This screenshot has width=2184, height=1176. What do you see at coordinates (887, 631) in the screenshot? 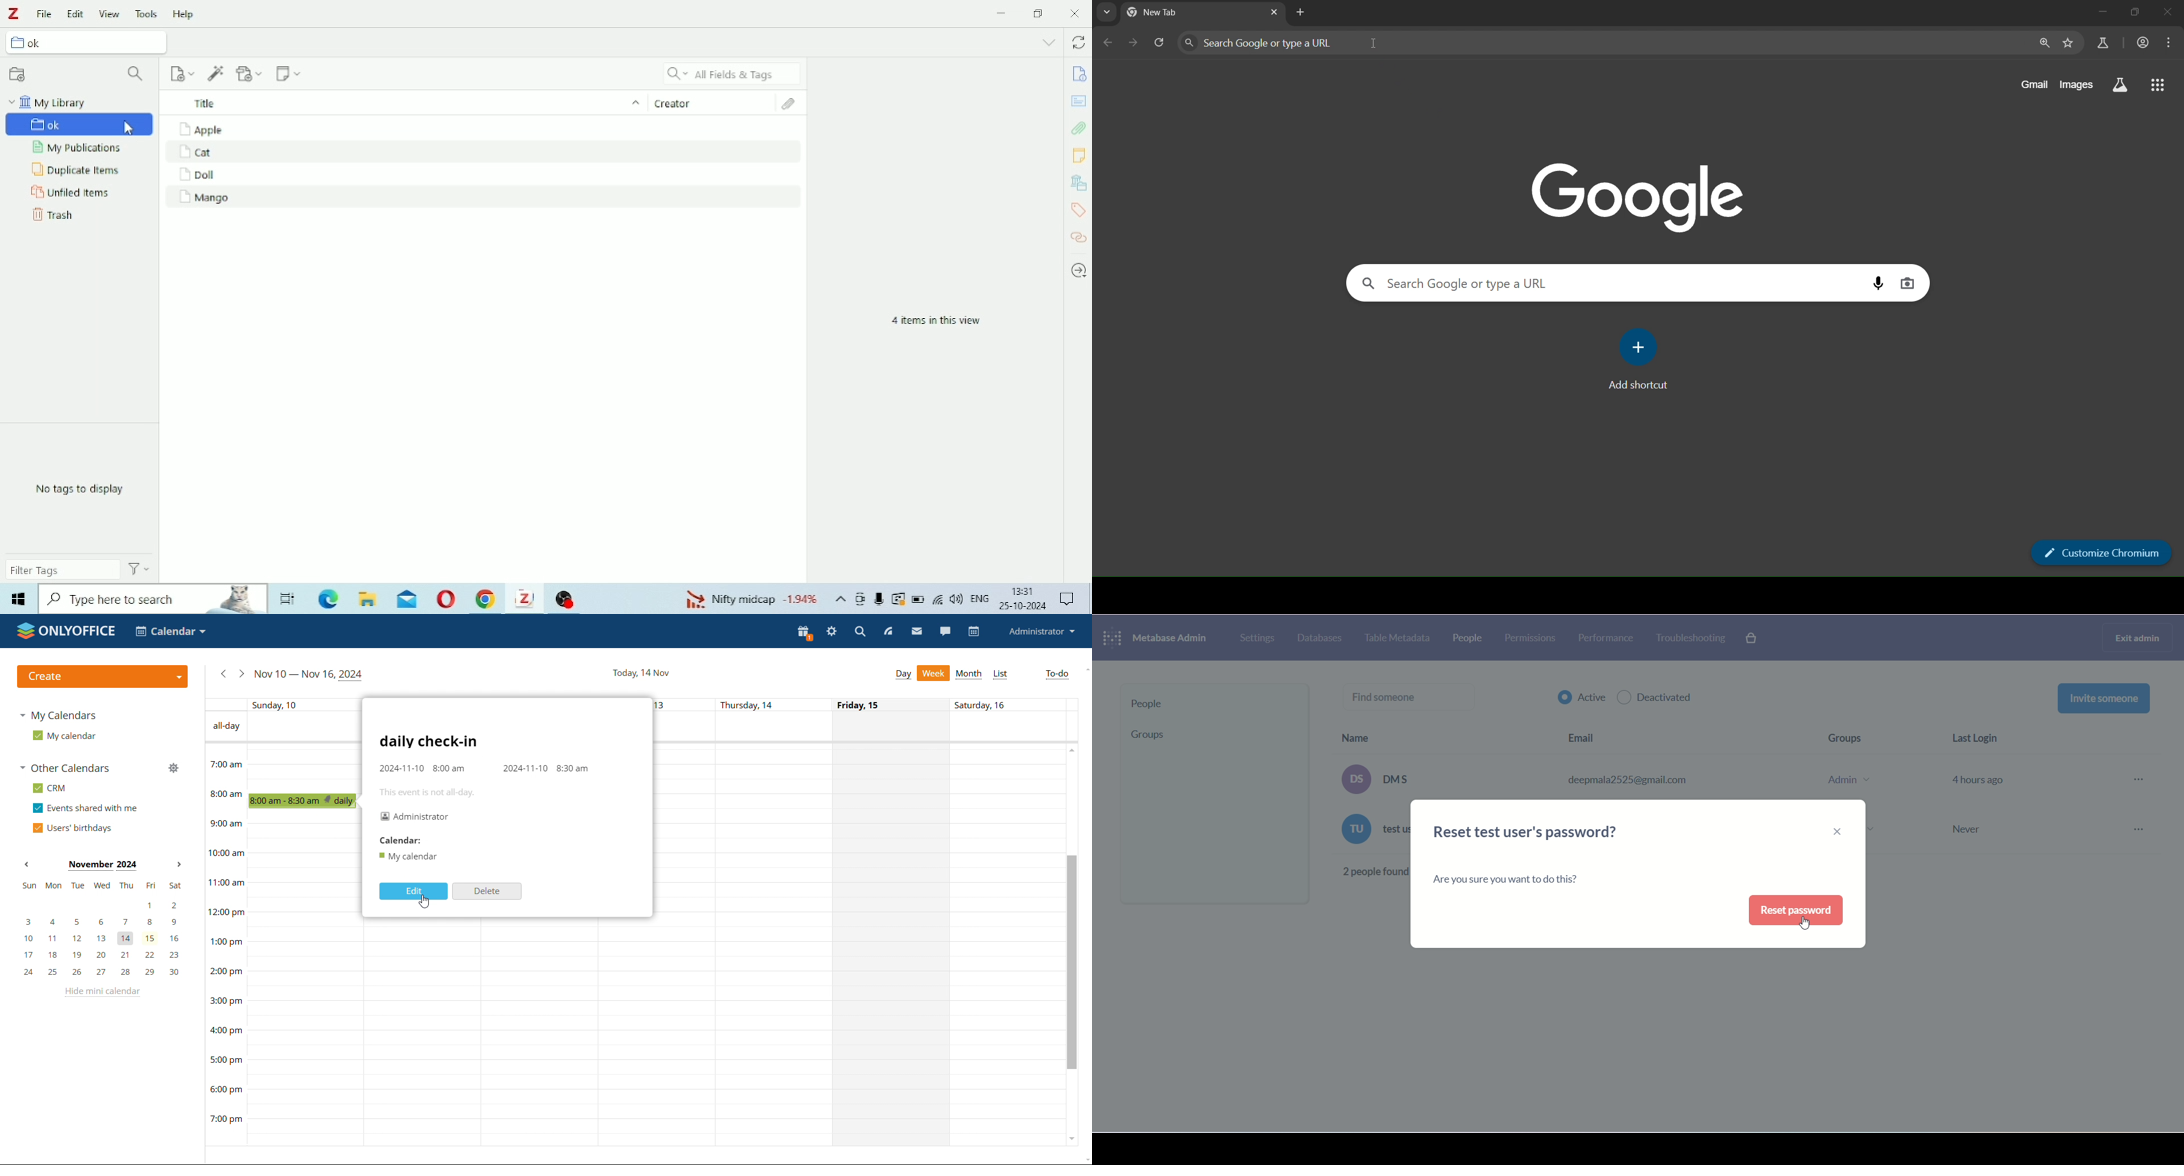
I see `feed` at bounding box center [887, 631].